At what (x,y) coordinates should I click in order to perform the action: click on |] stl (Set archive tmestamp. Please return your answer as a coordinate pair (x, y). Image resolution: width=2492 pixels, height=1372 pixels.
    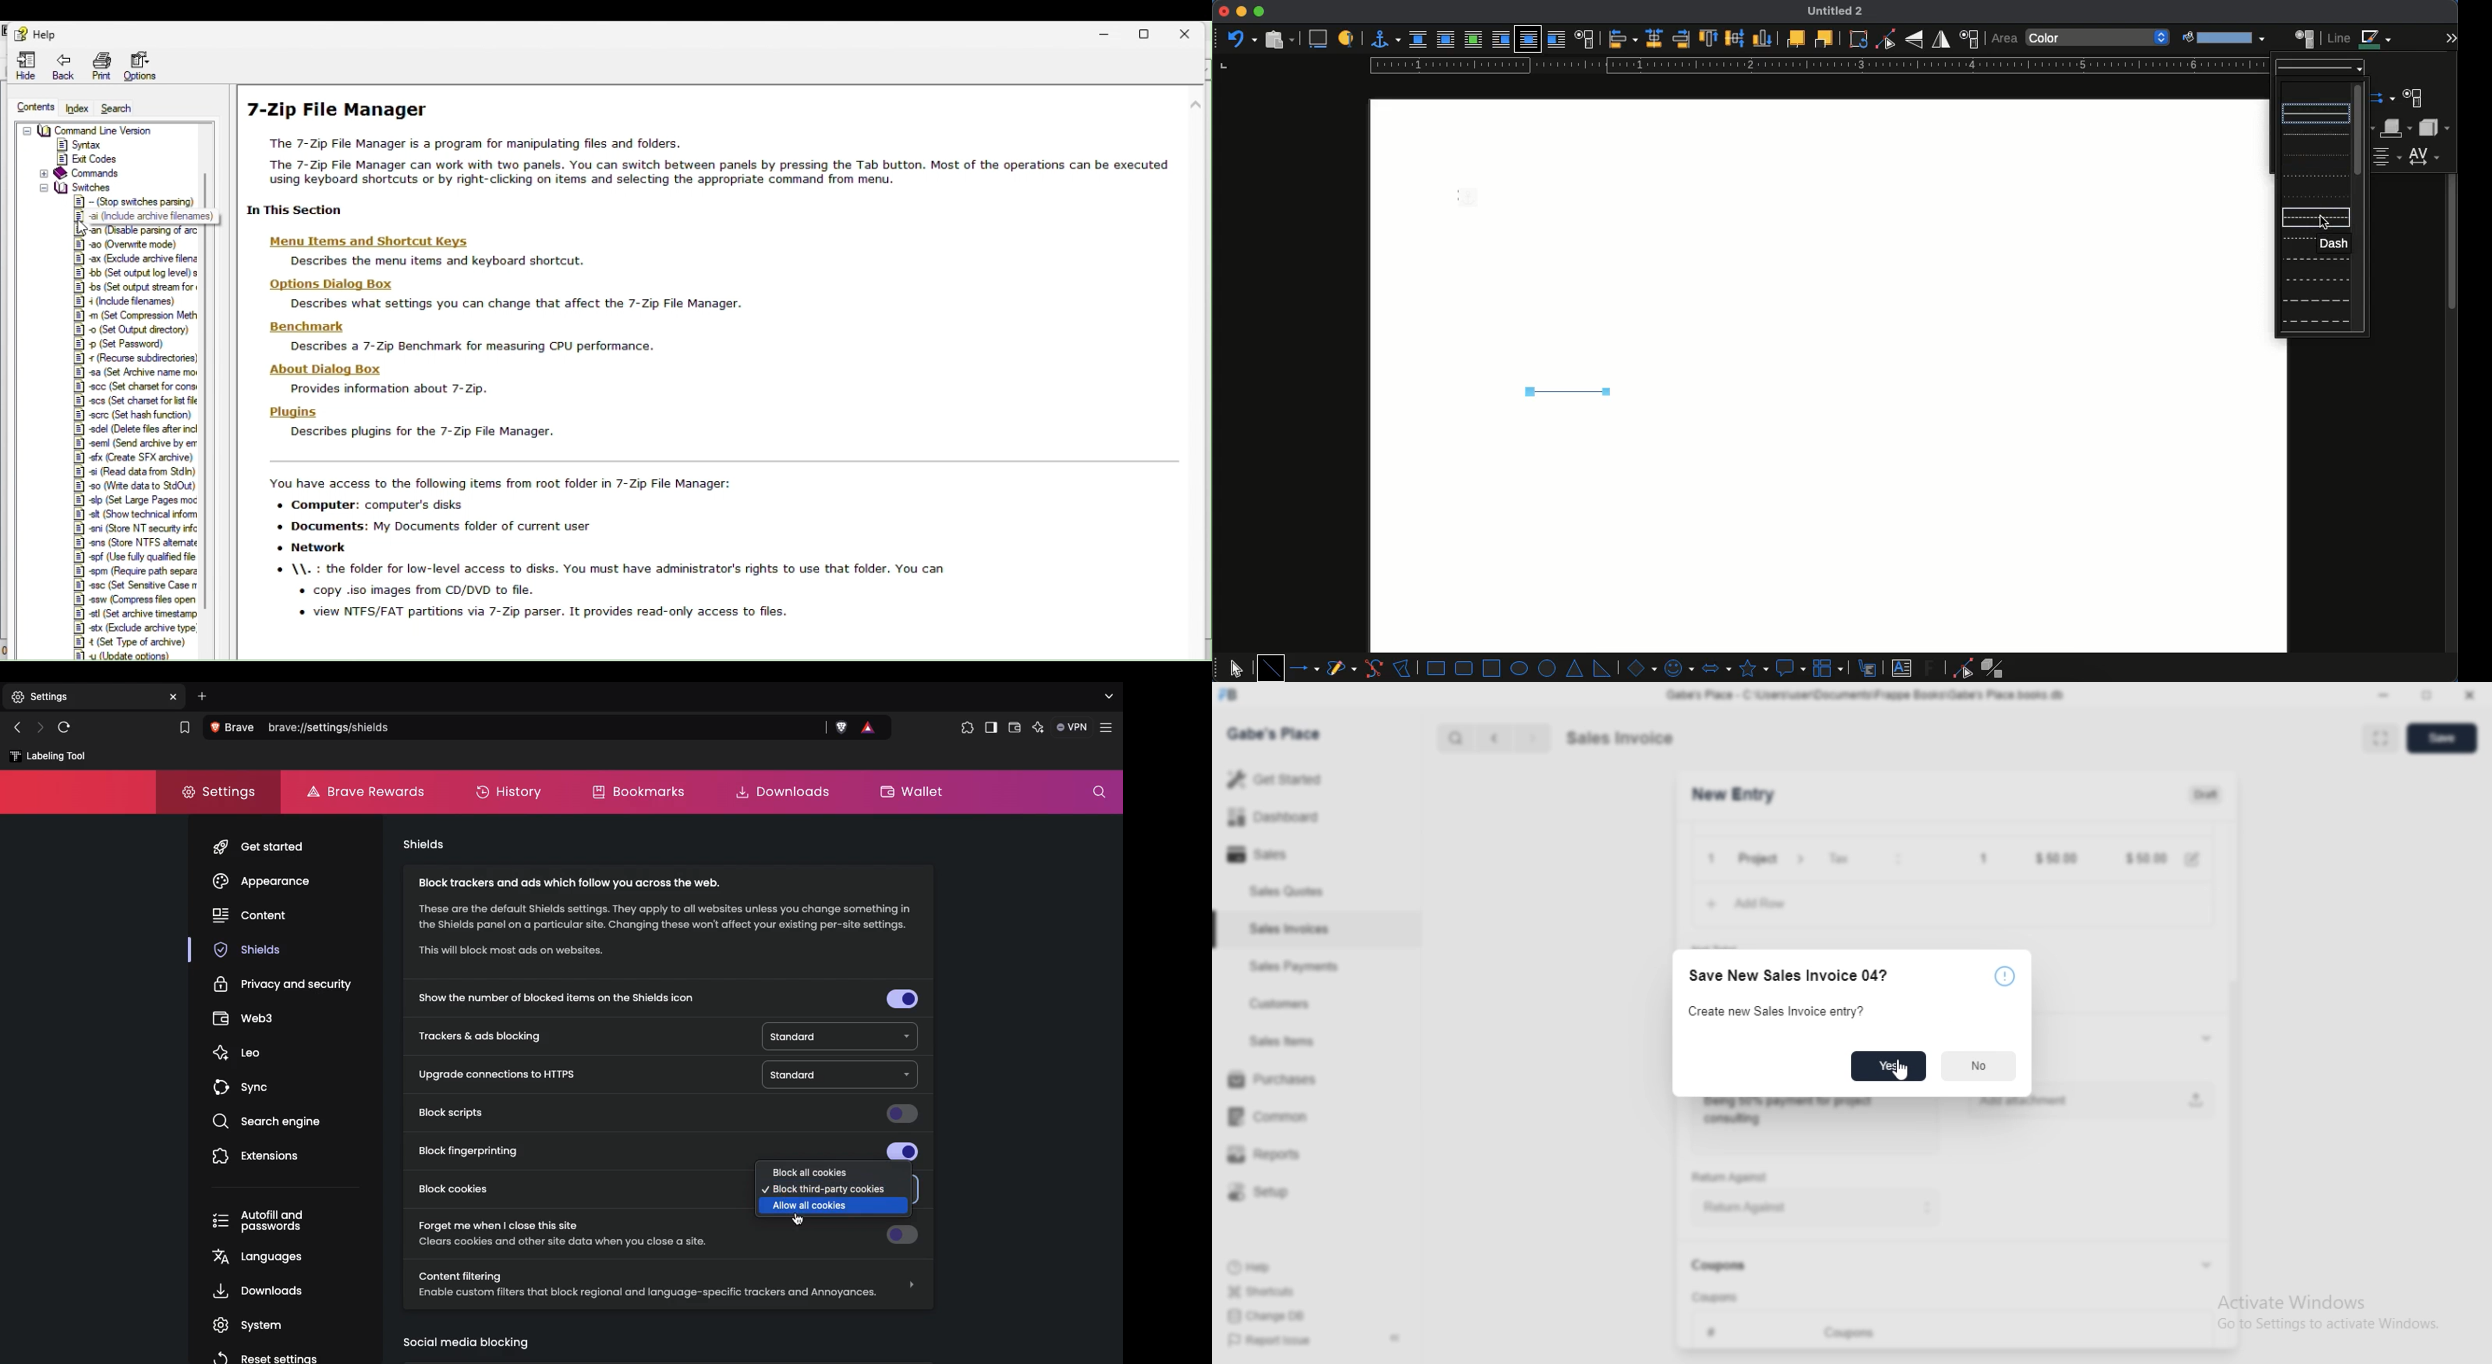
    Looking at the image, I should click on (137, 613).